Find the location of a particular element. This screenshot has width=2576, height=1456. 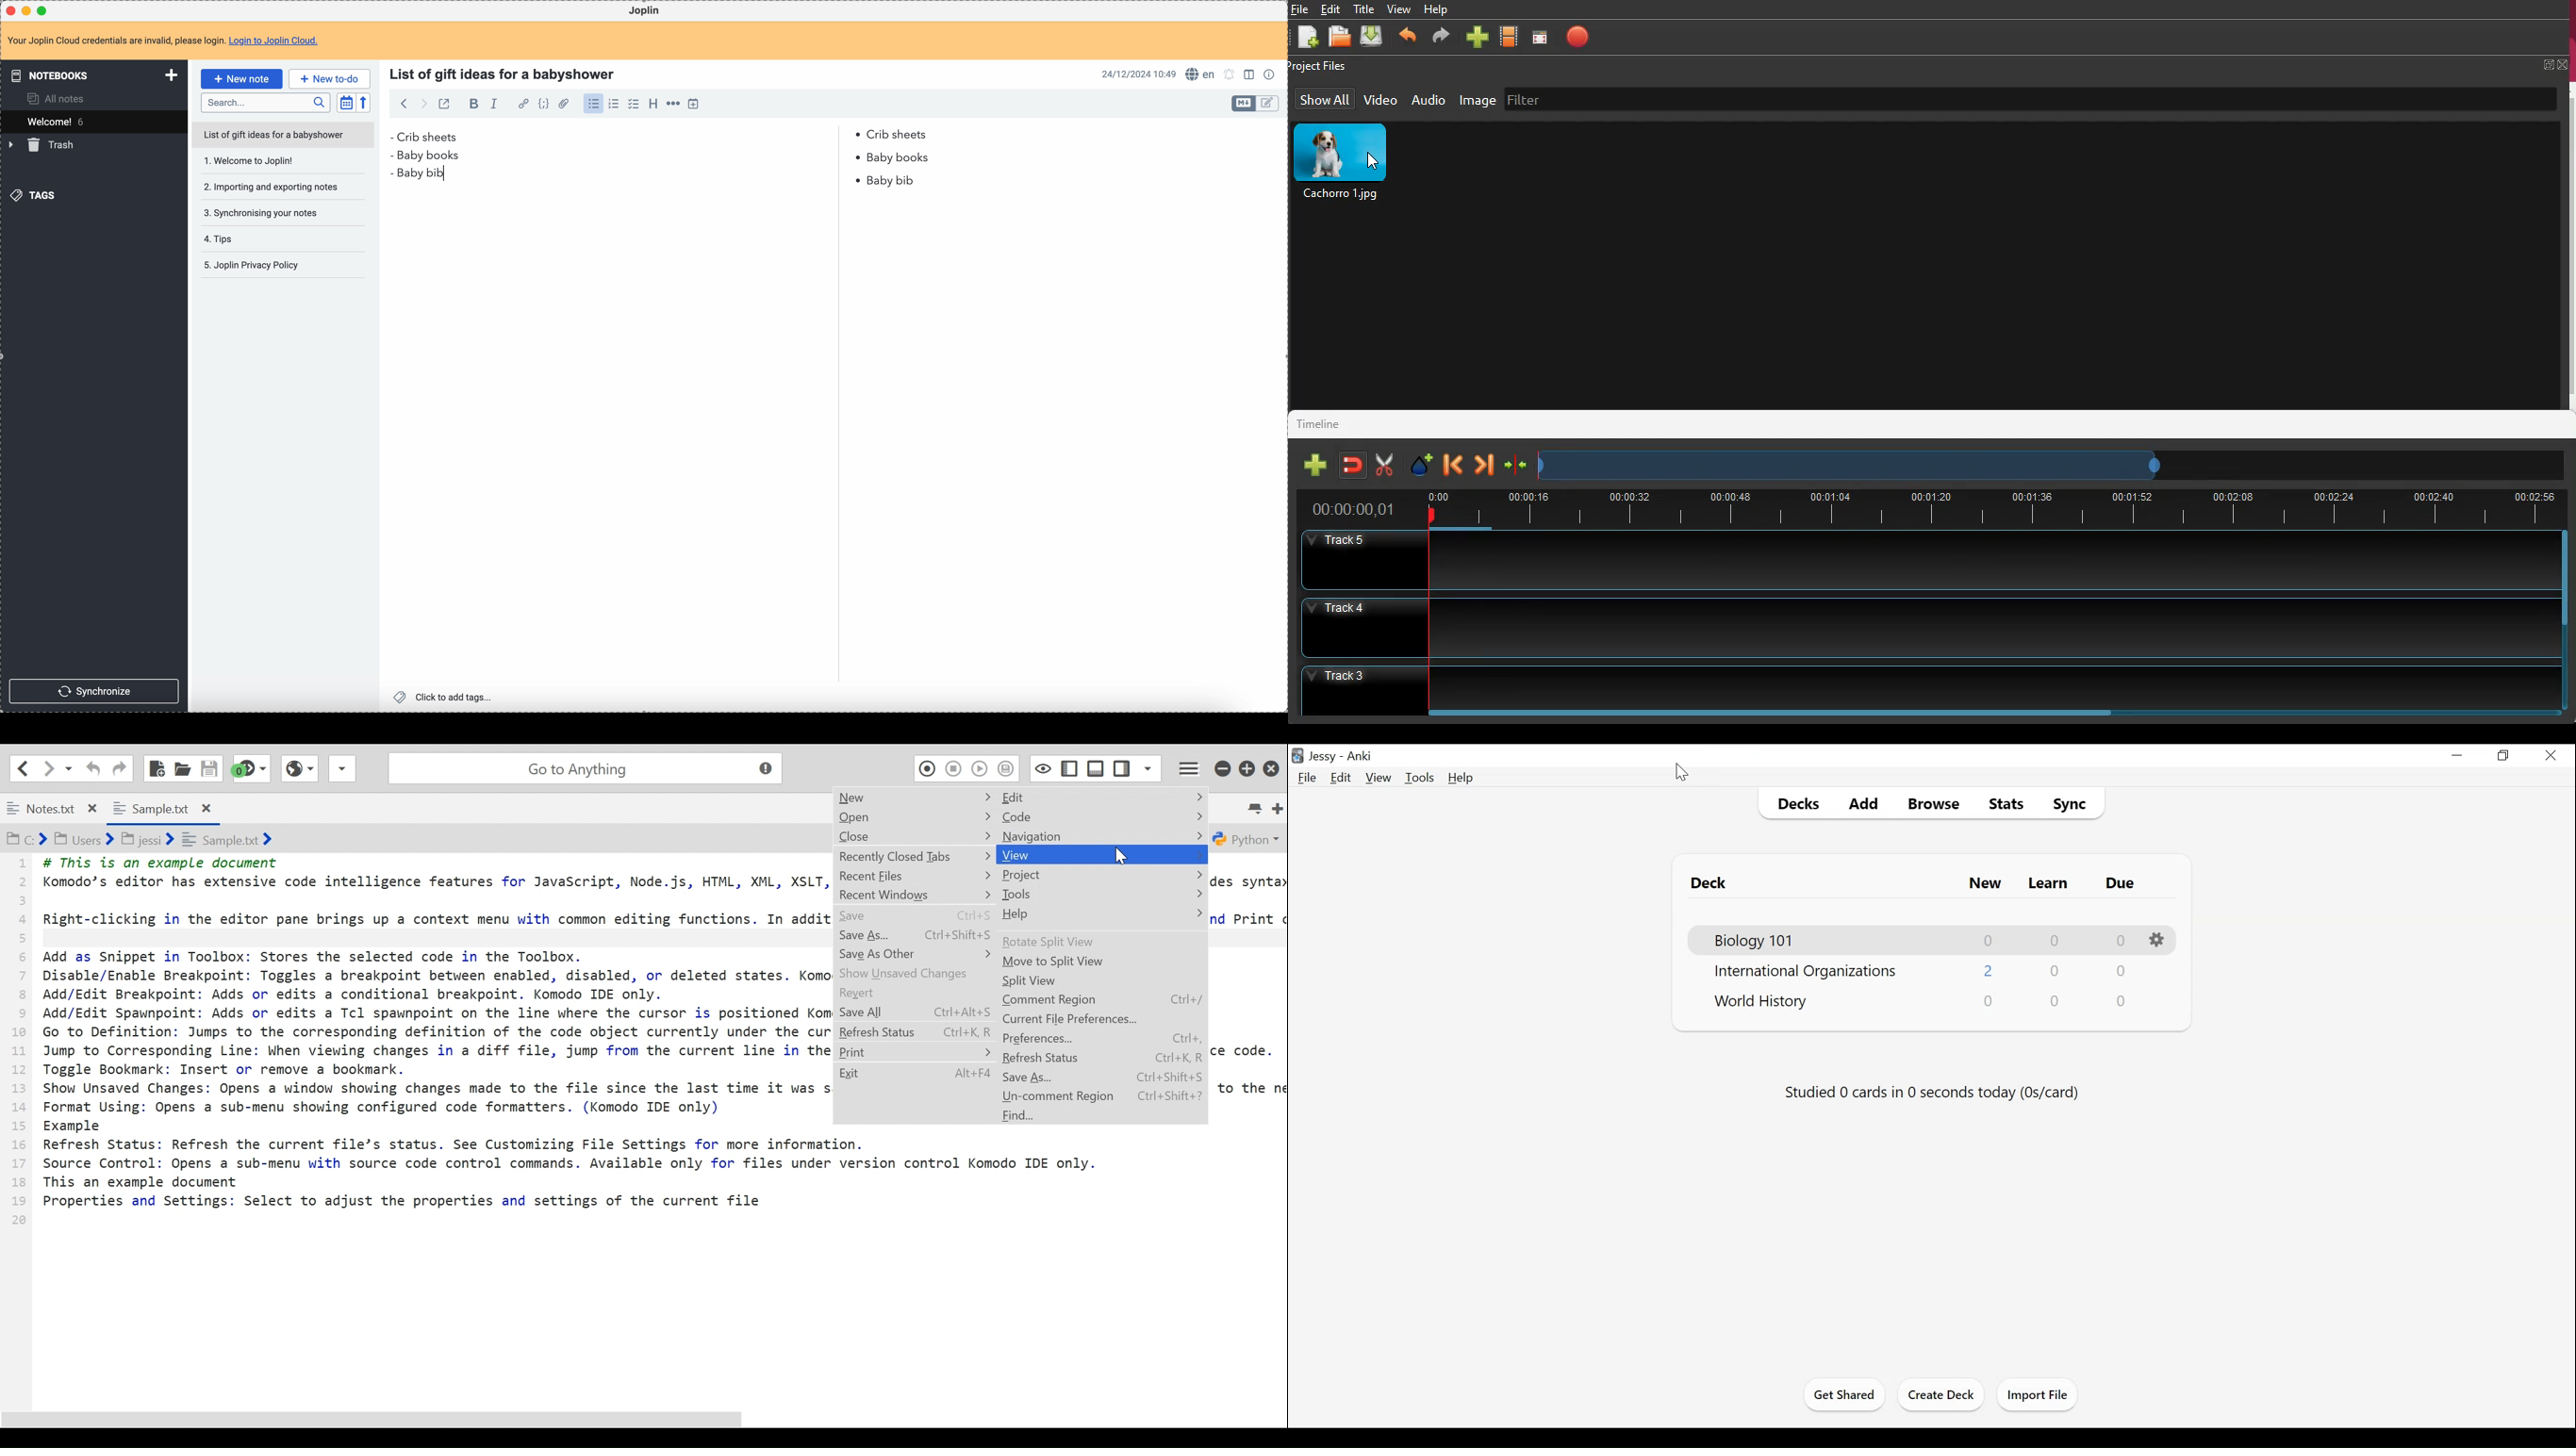

joplin privacy policy is located at coordinates (255, 267).